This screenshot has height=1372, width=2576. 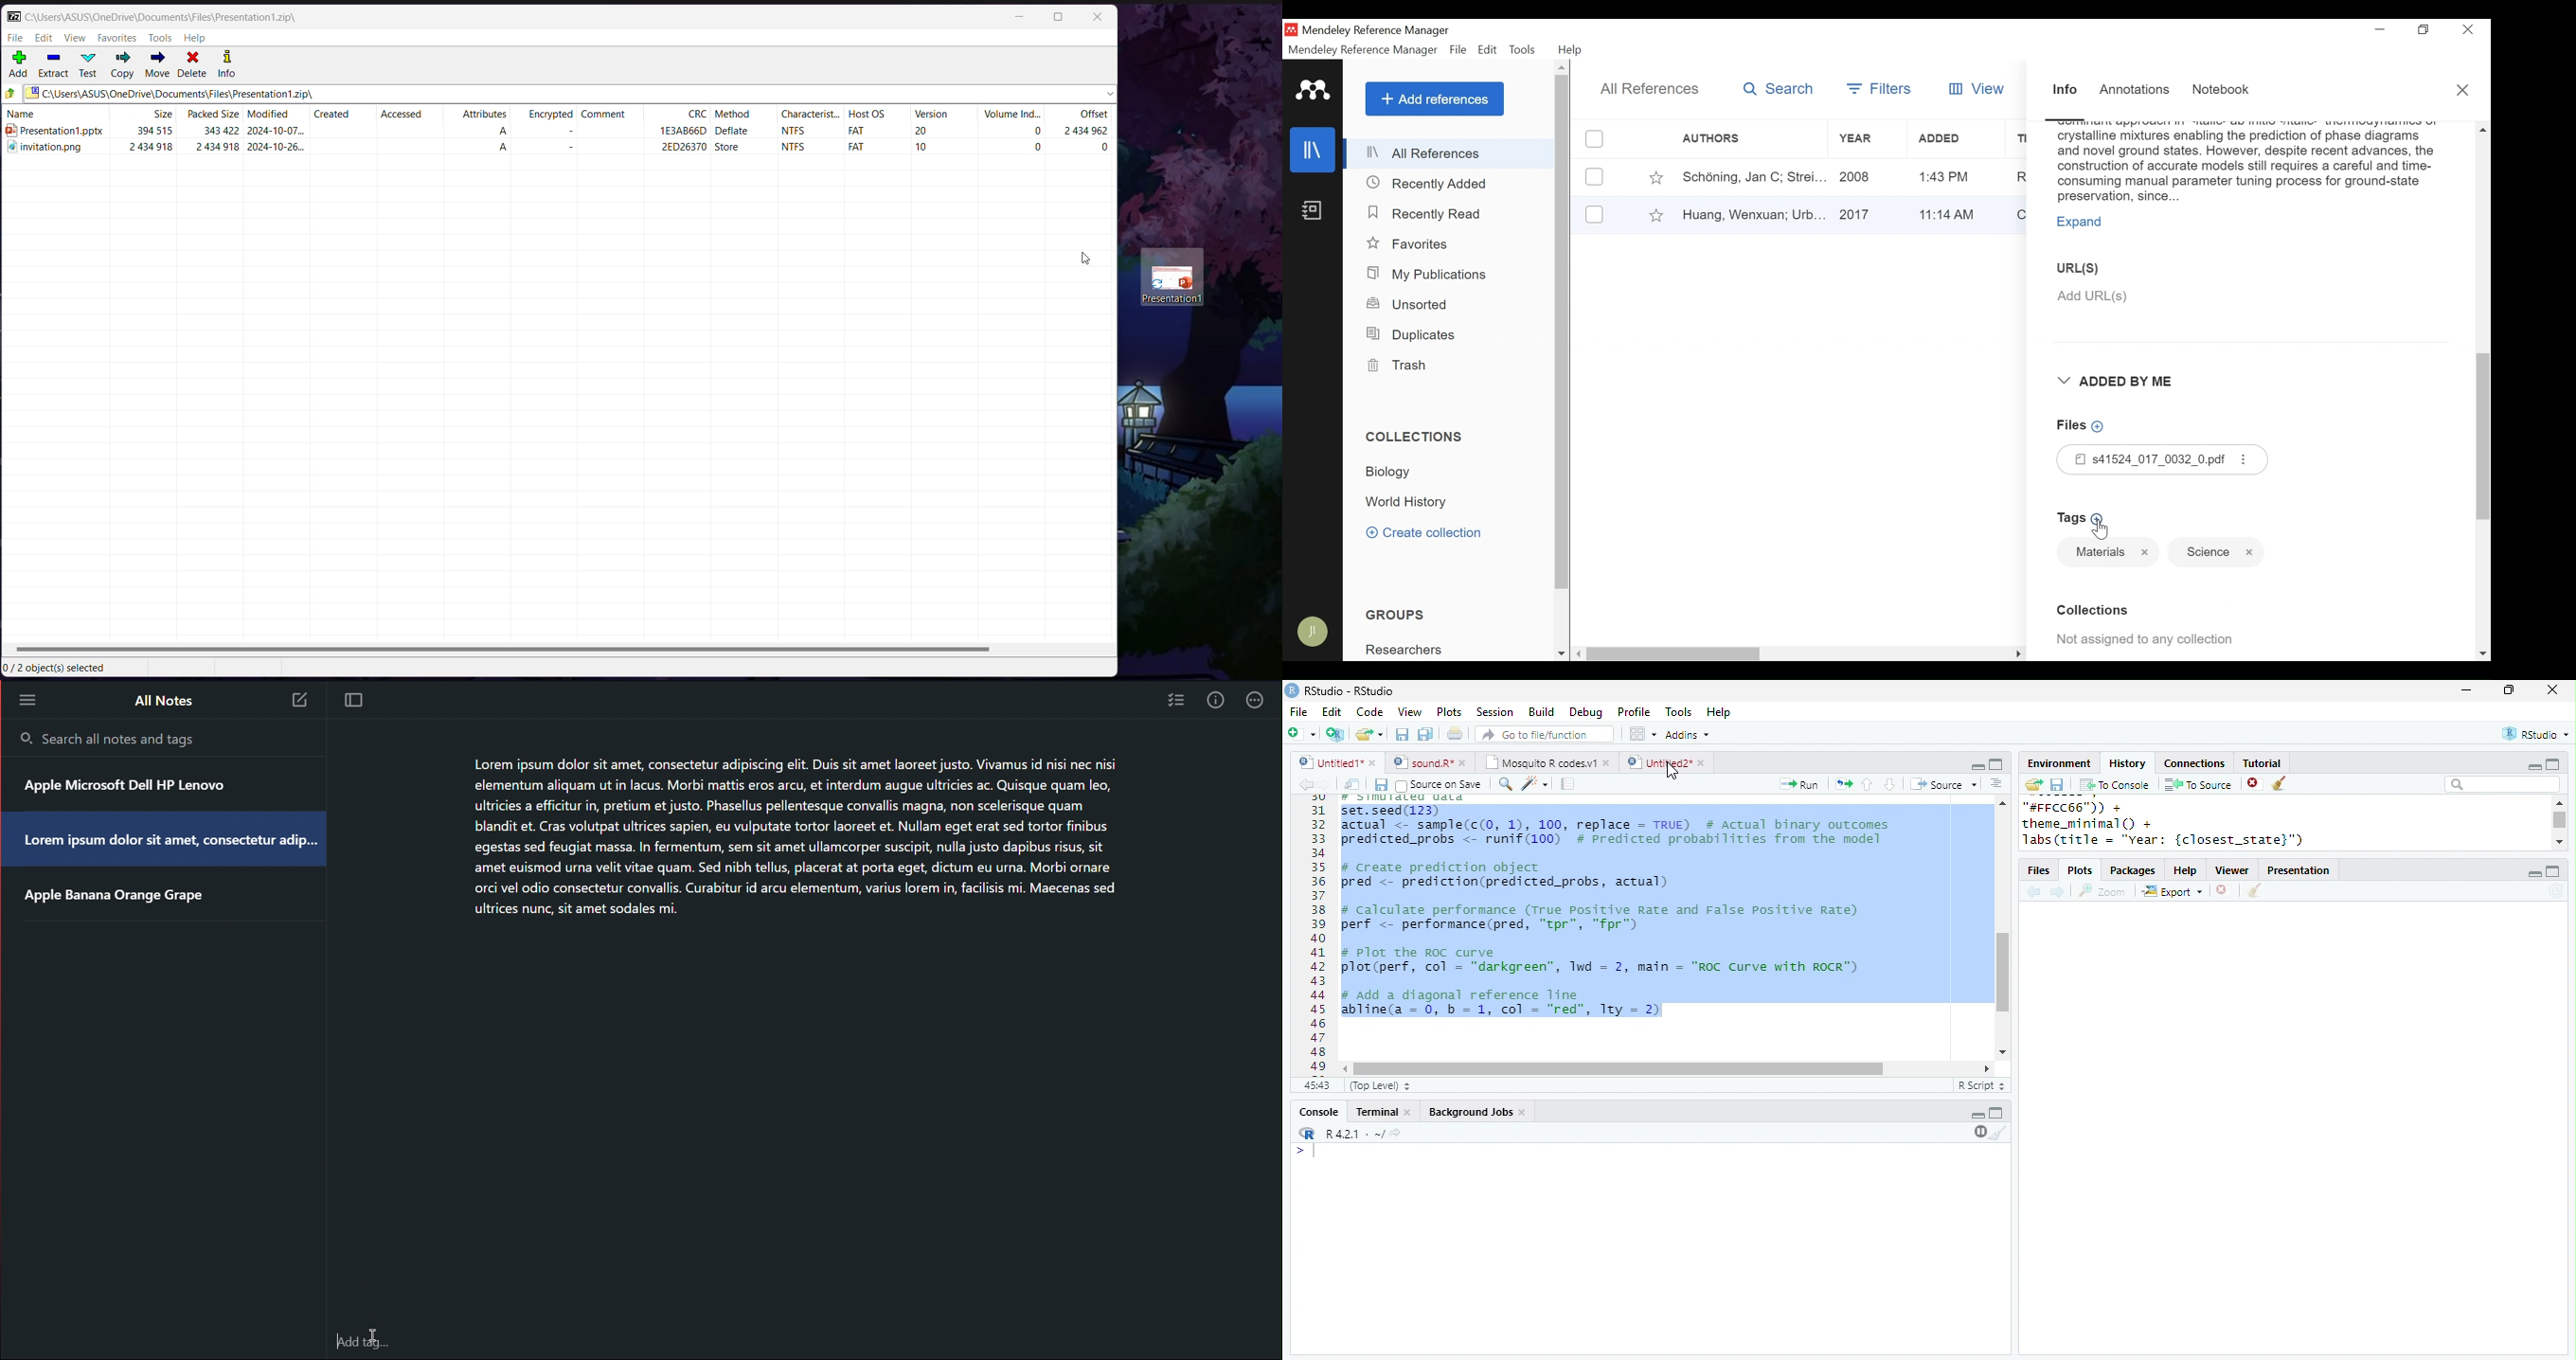 What do you see at coordinates (1688, 735) in the screenshot?
I see `Addins` at bounding box center [1688, 735].